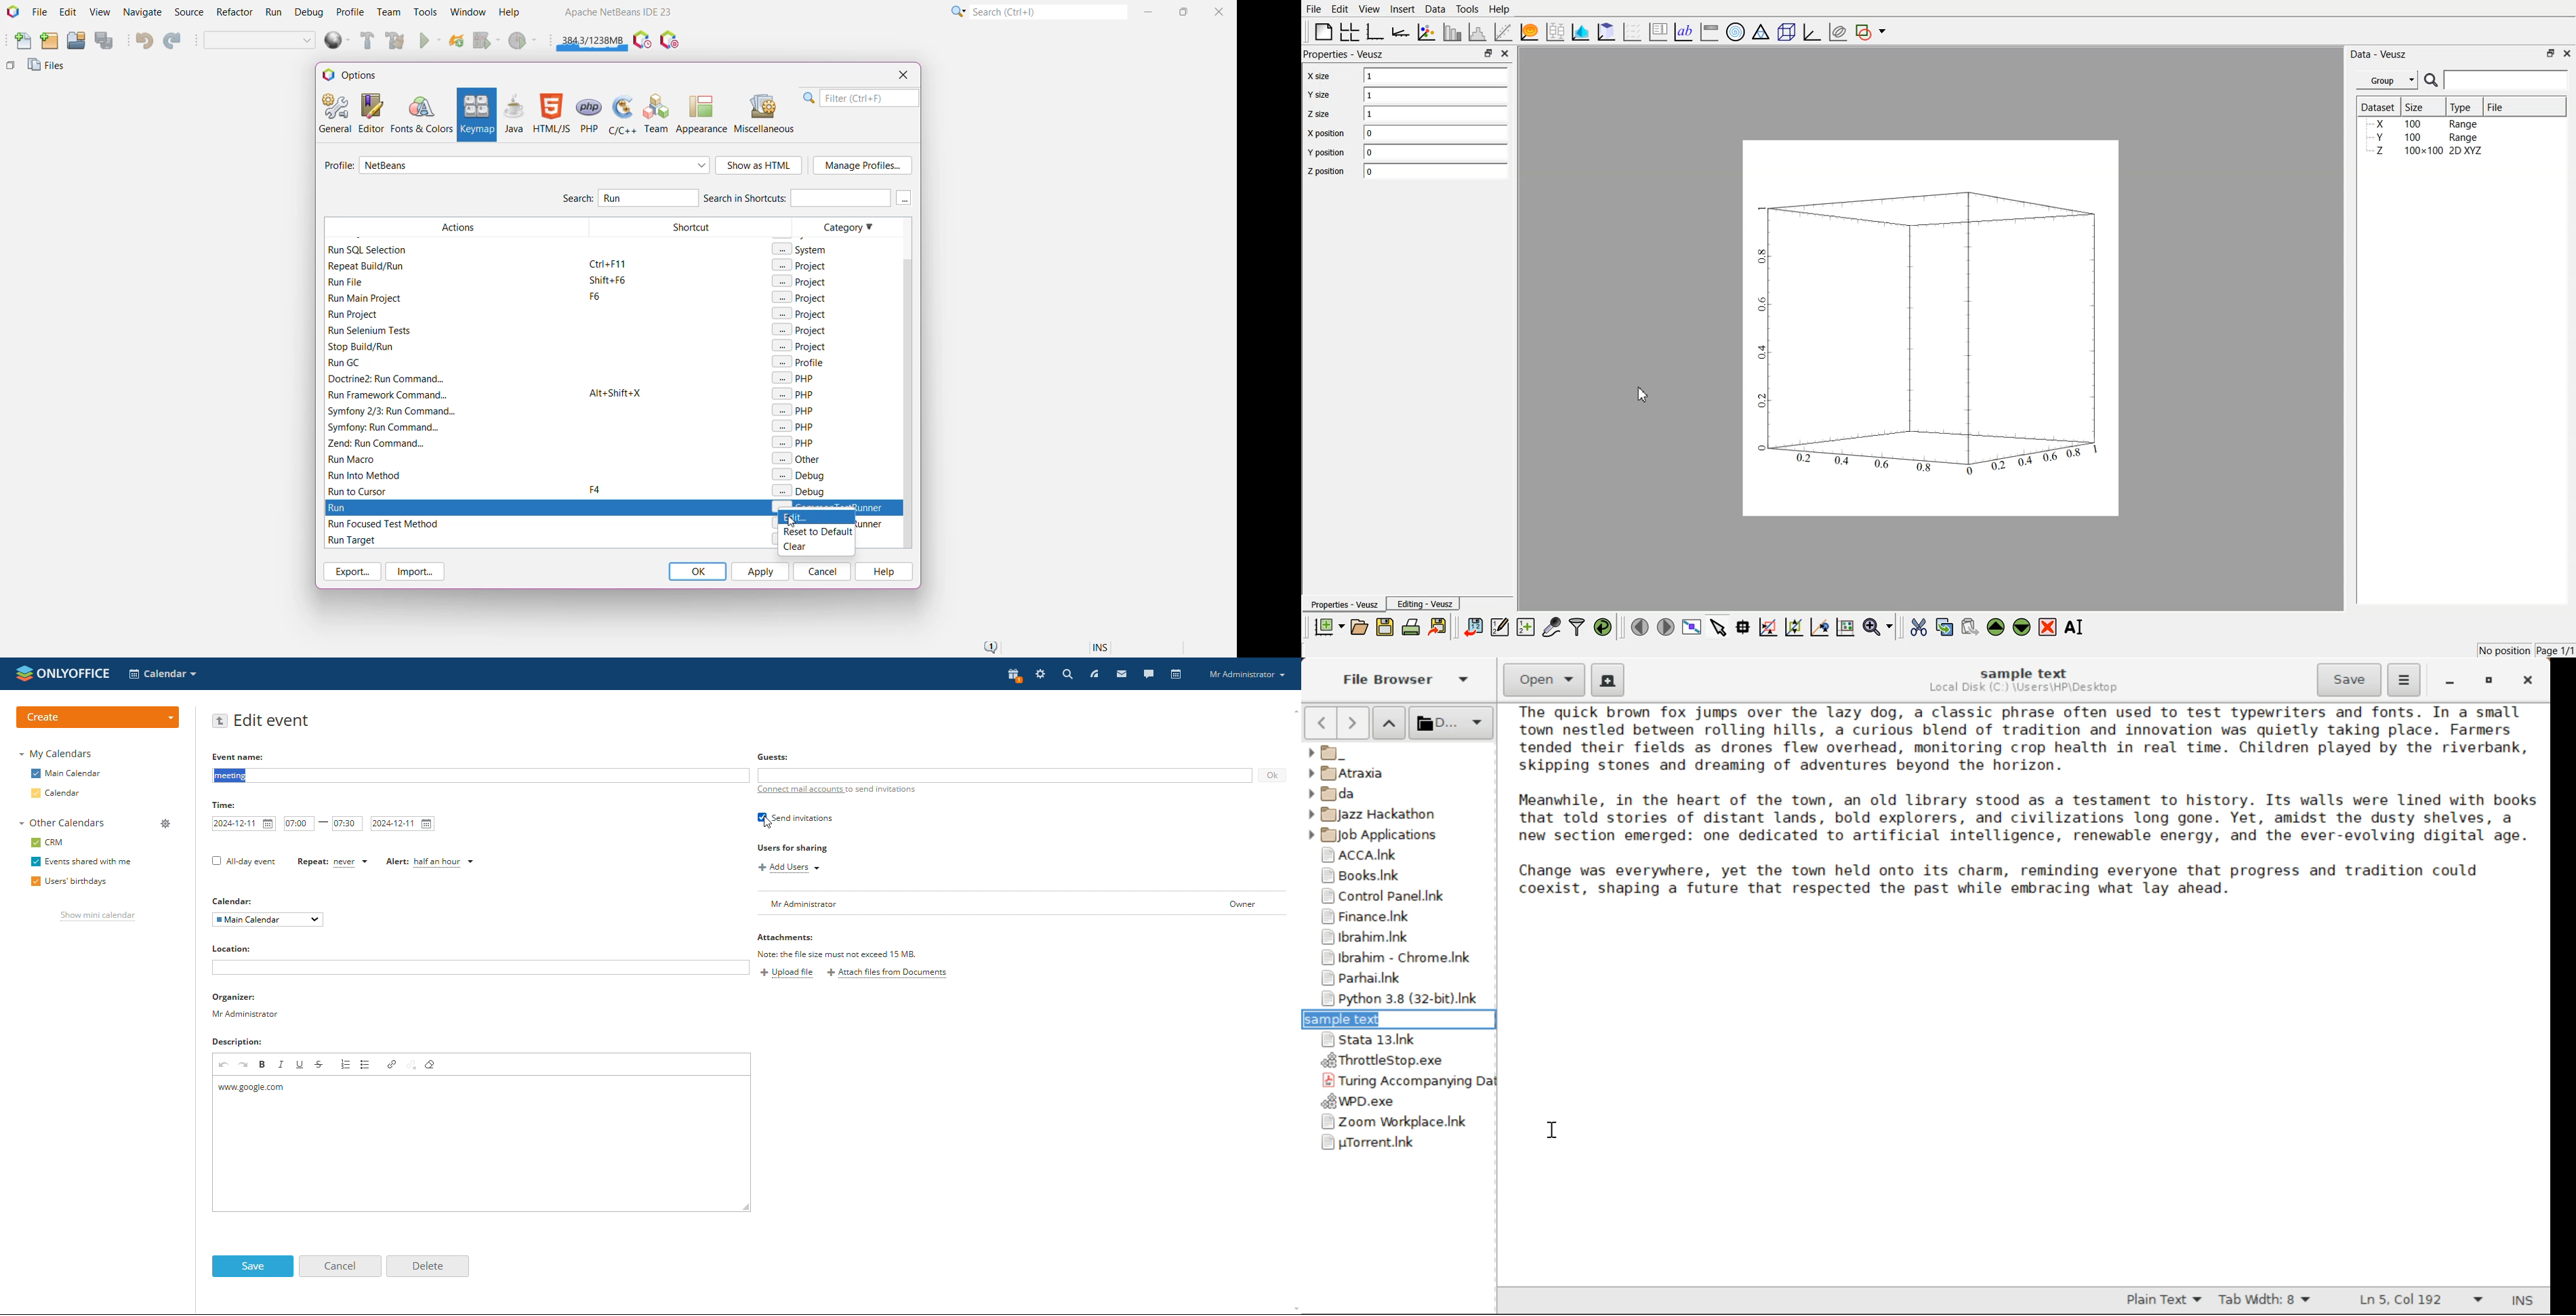  I want to click on Cursor Position, so click(1551, 1130).